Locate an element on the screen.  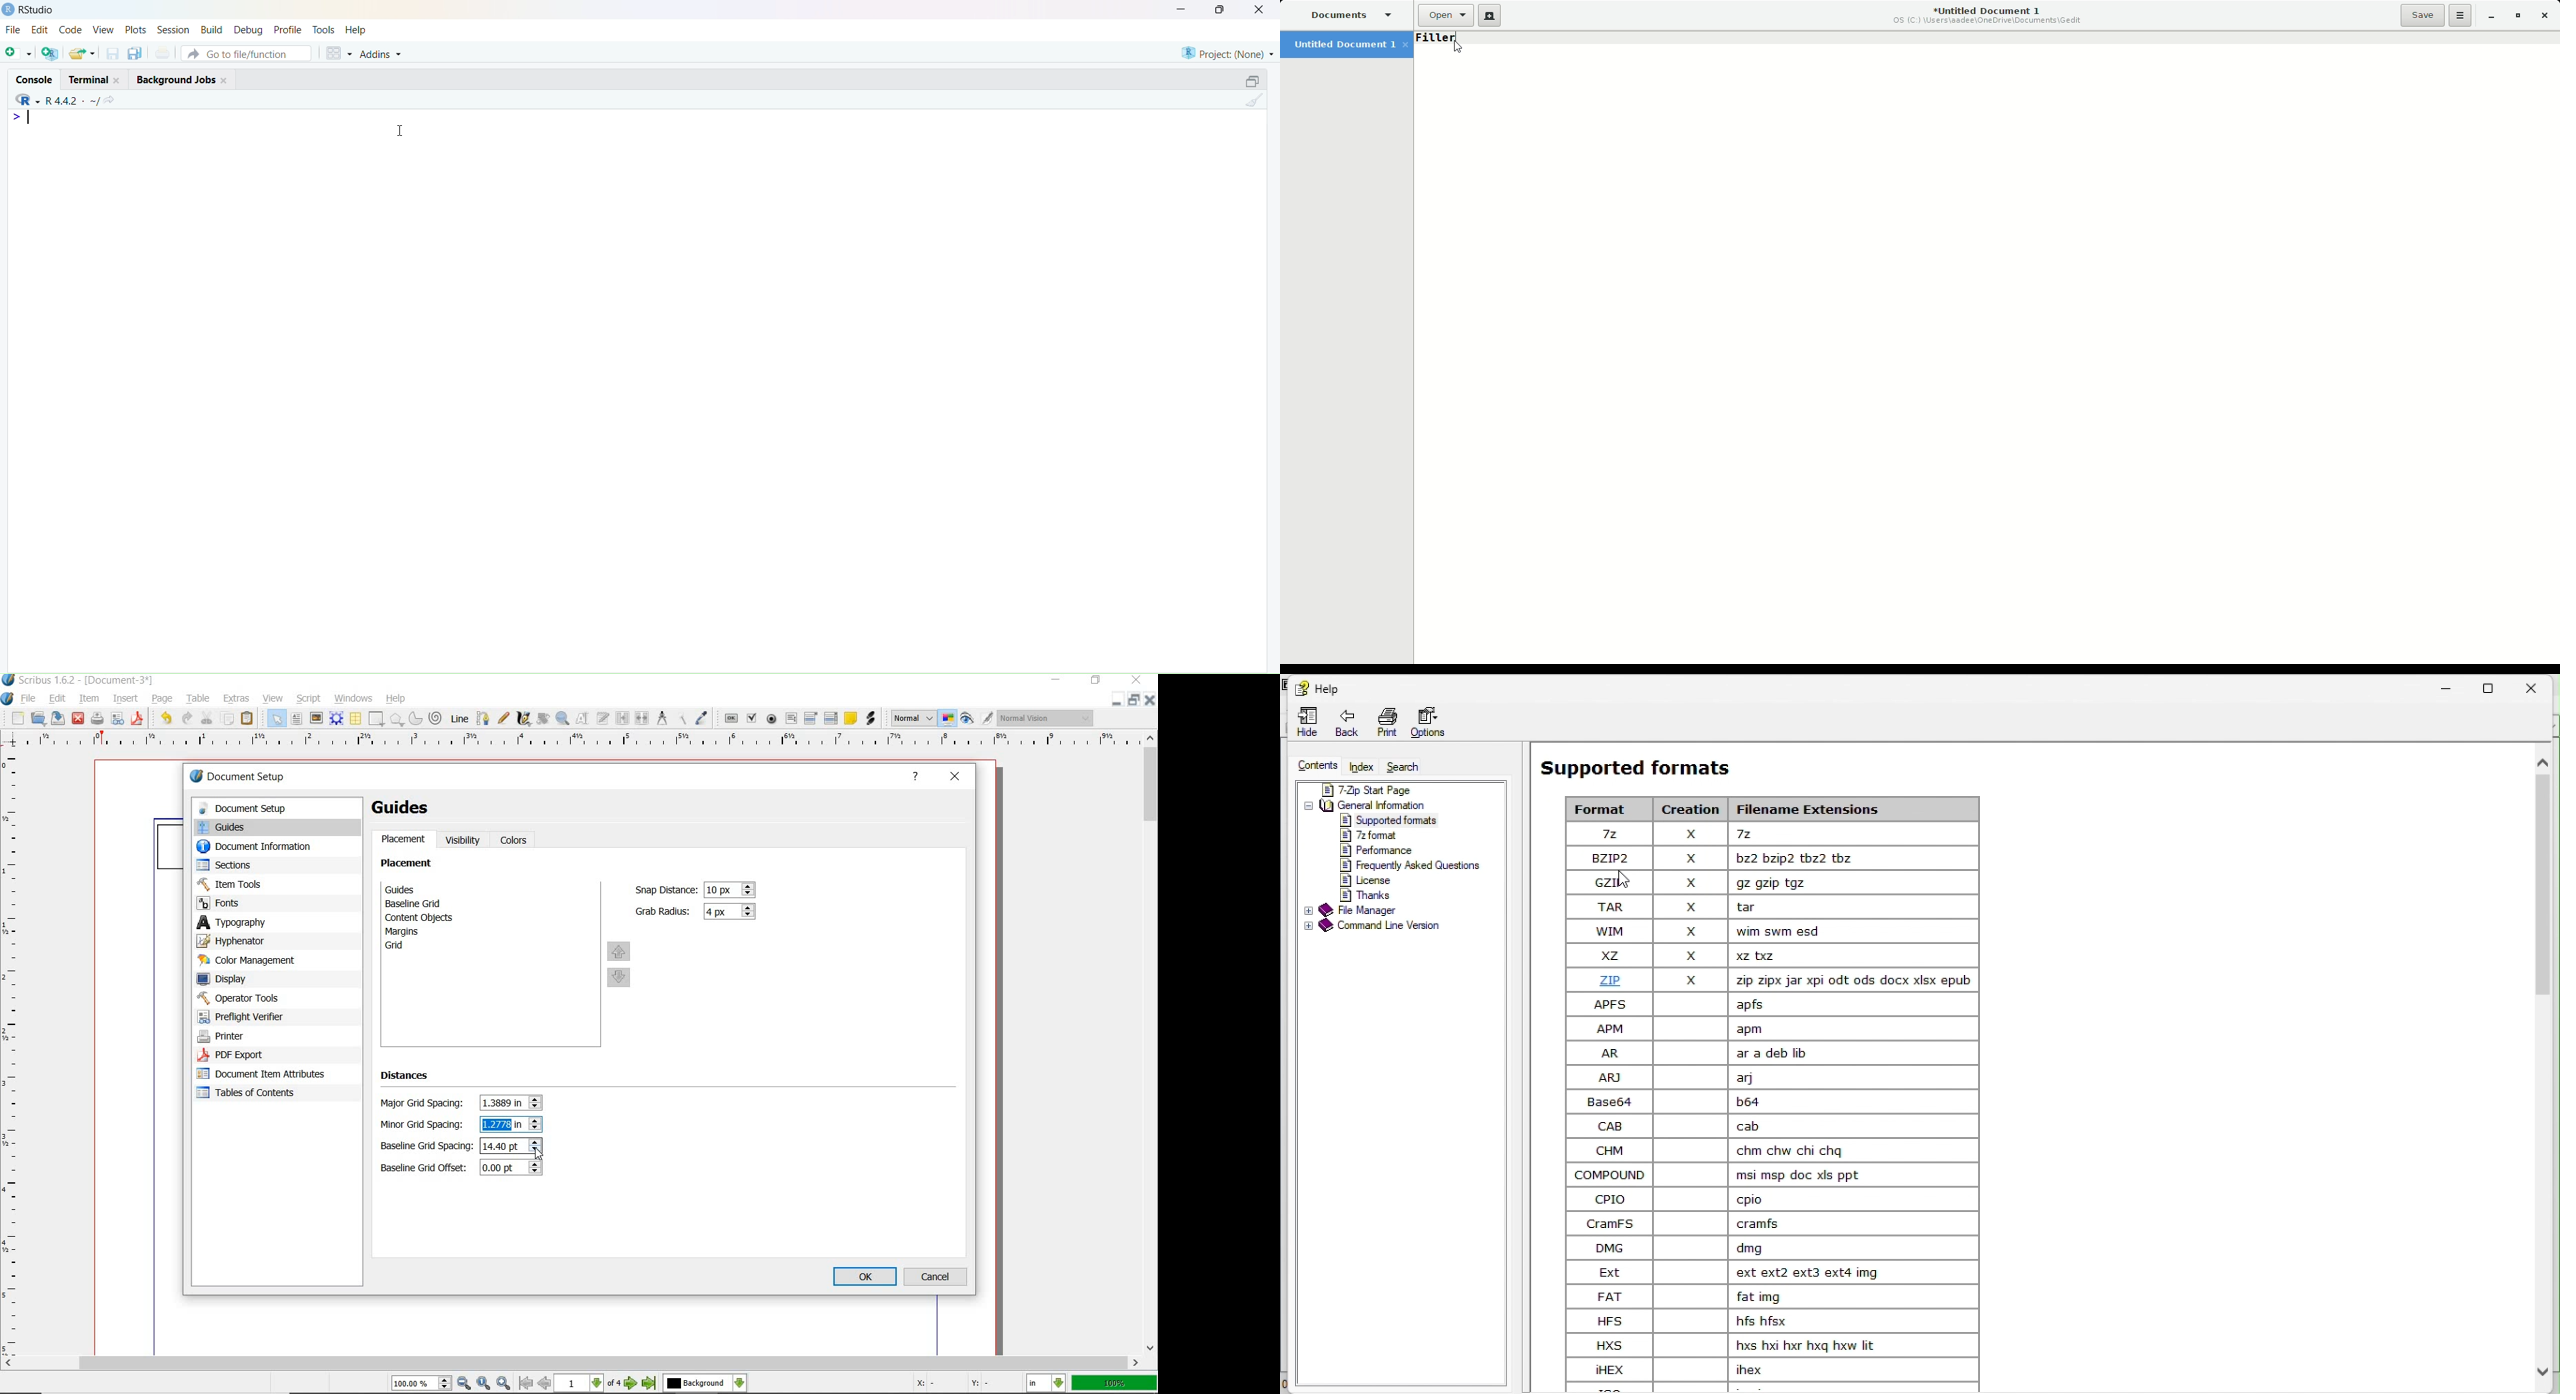
Snap Distance: is located at coordinates (664, 890).